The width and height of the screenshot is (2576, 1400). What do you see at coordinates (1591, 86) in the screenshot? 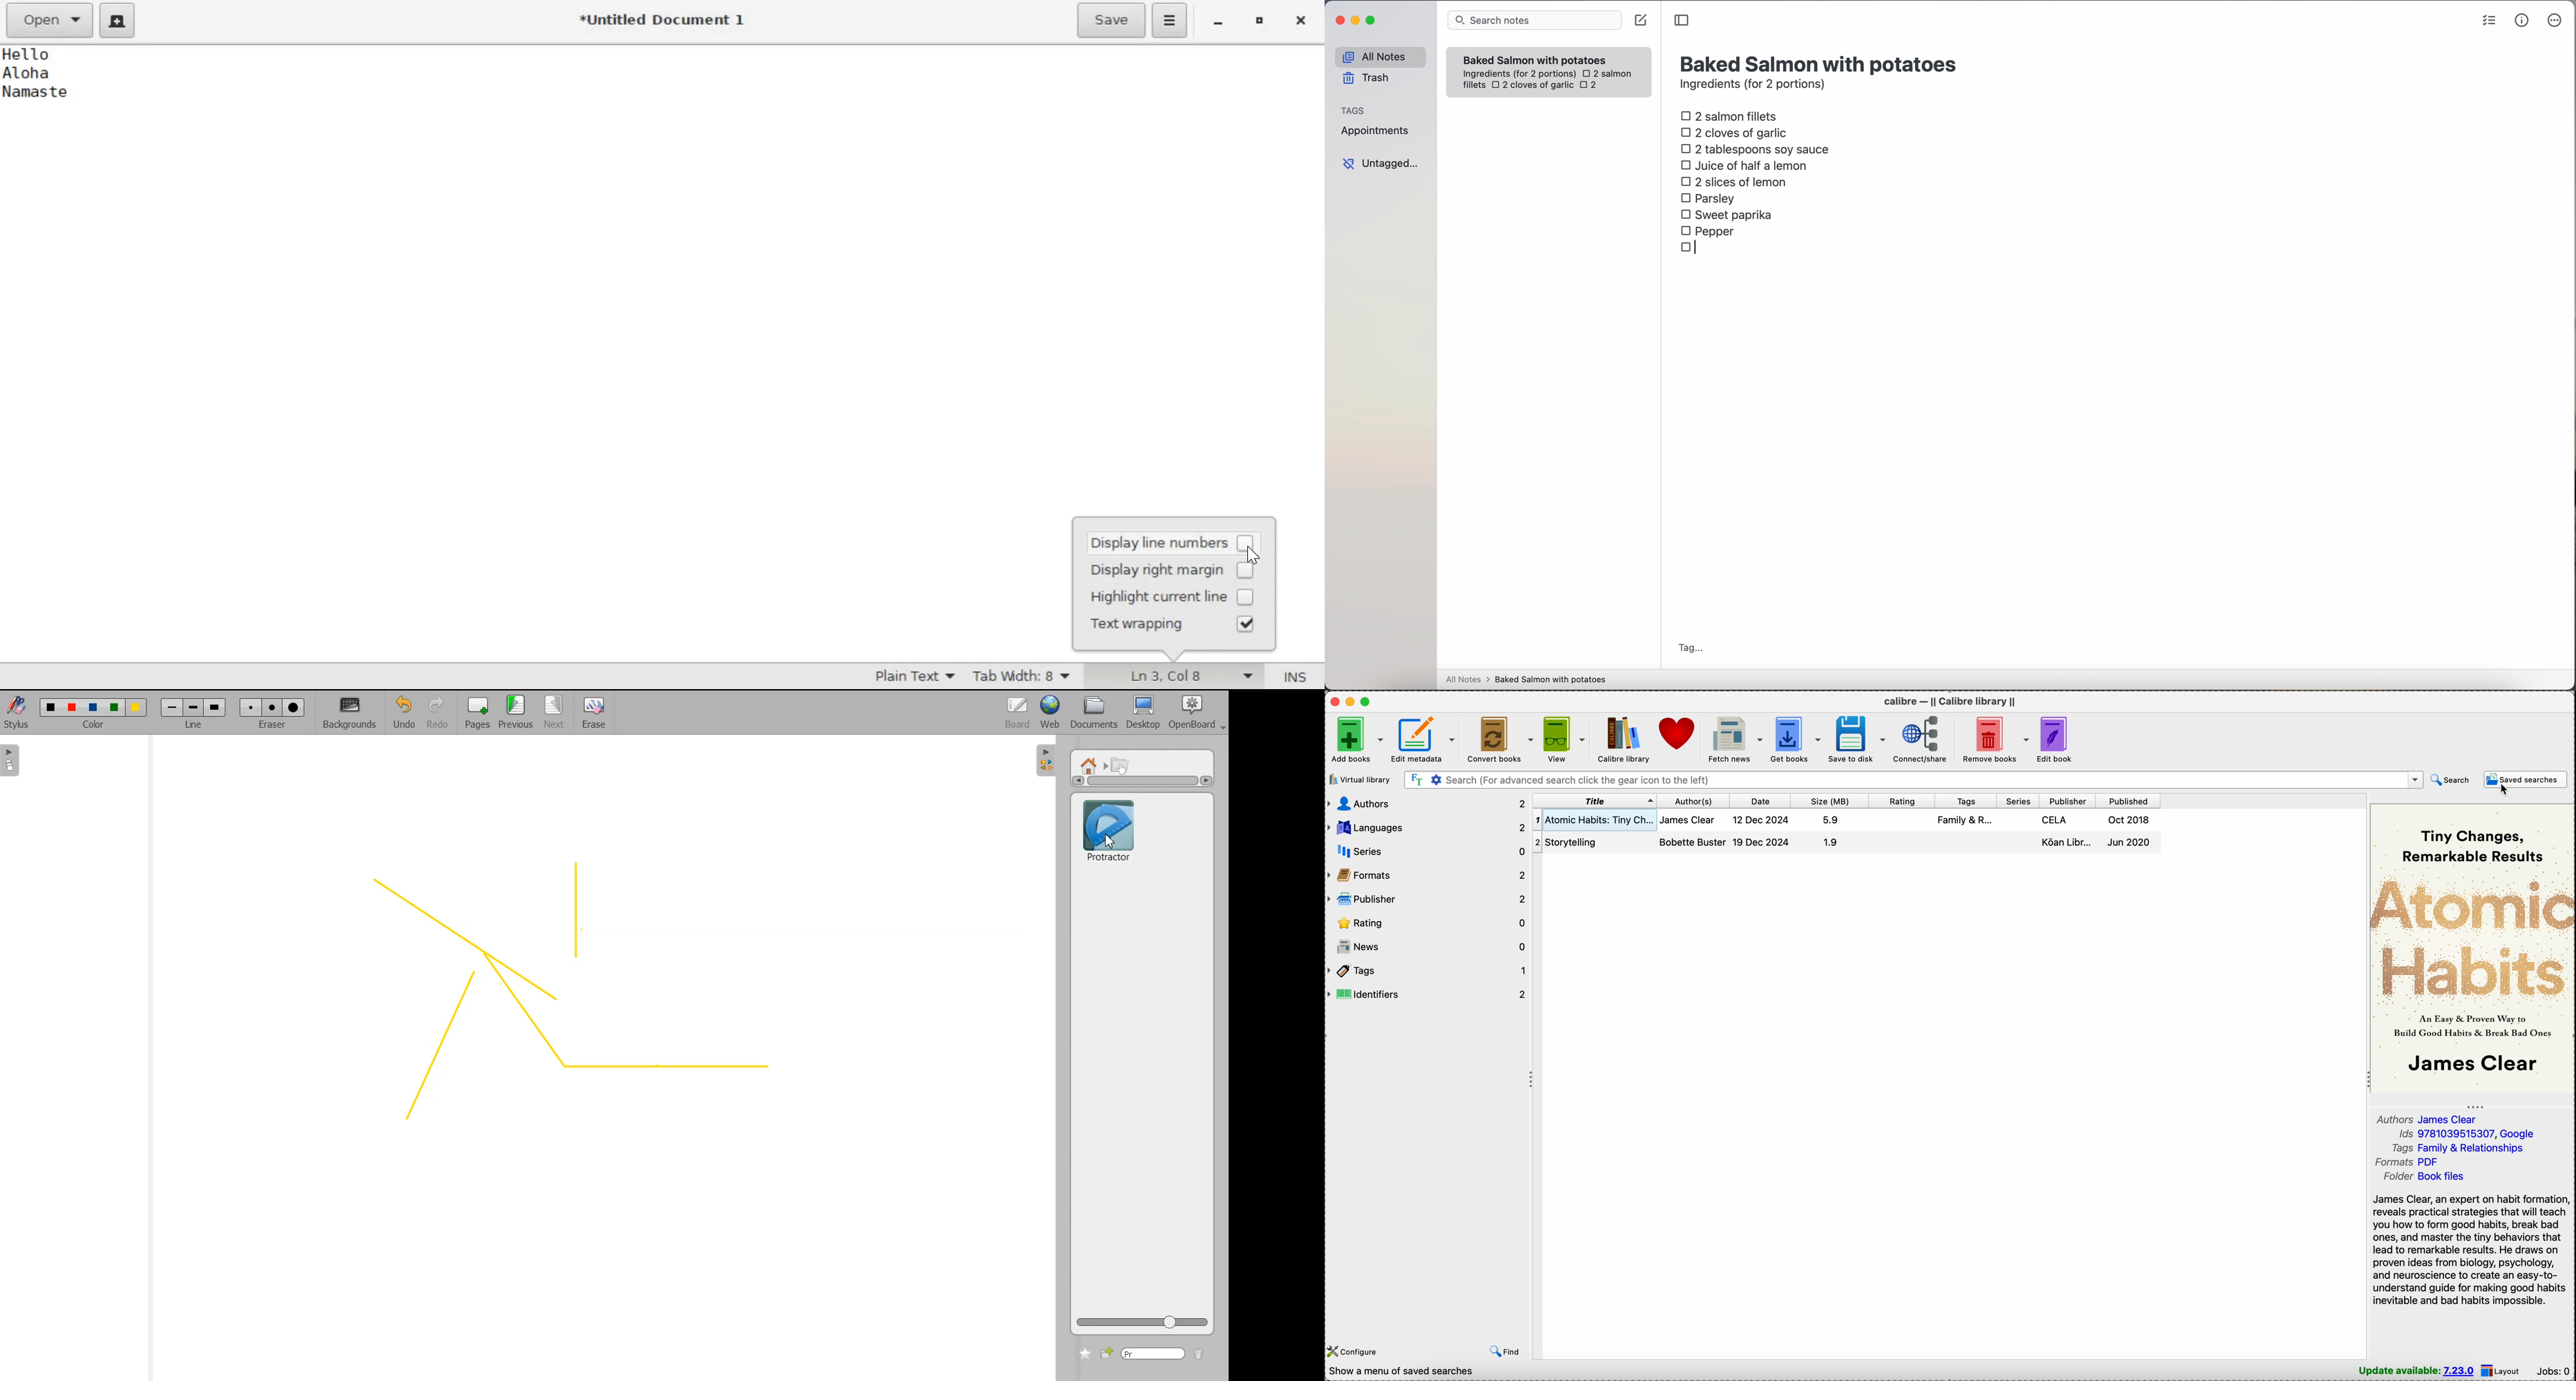
I see `2 ` at bounding box center [1591, 86].